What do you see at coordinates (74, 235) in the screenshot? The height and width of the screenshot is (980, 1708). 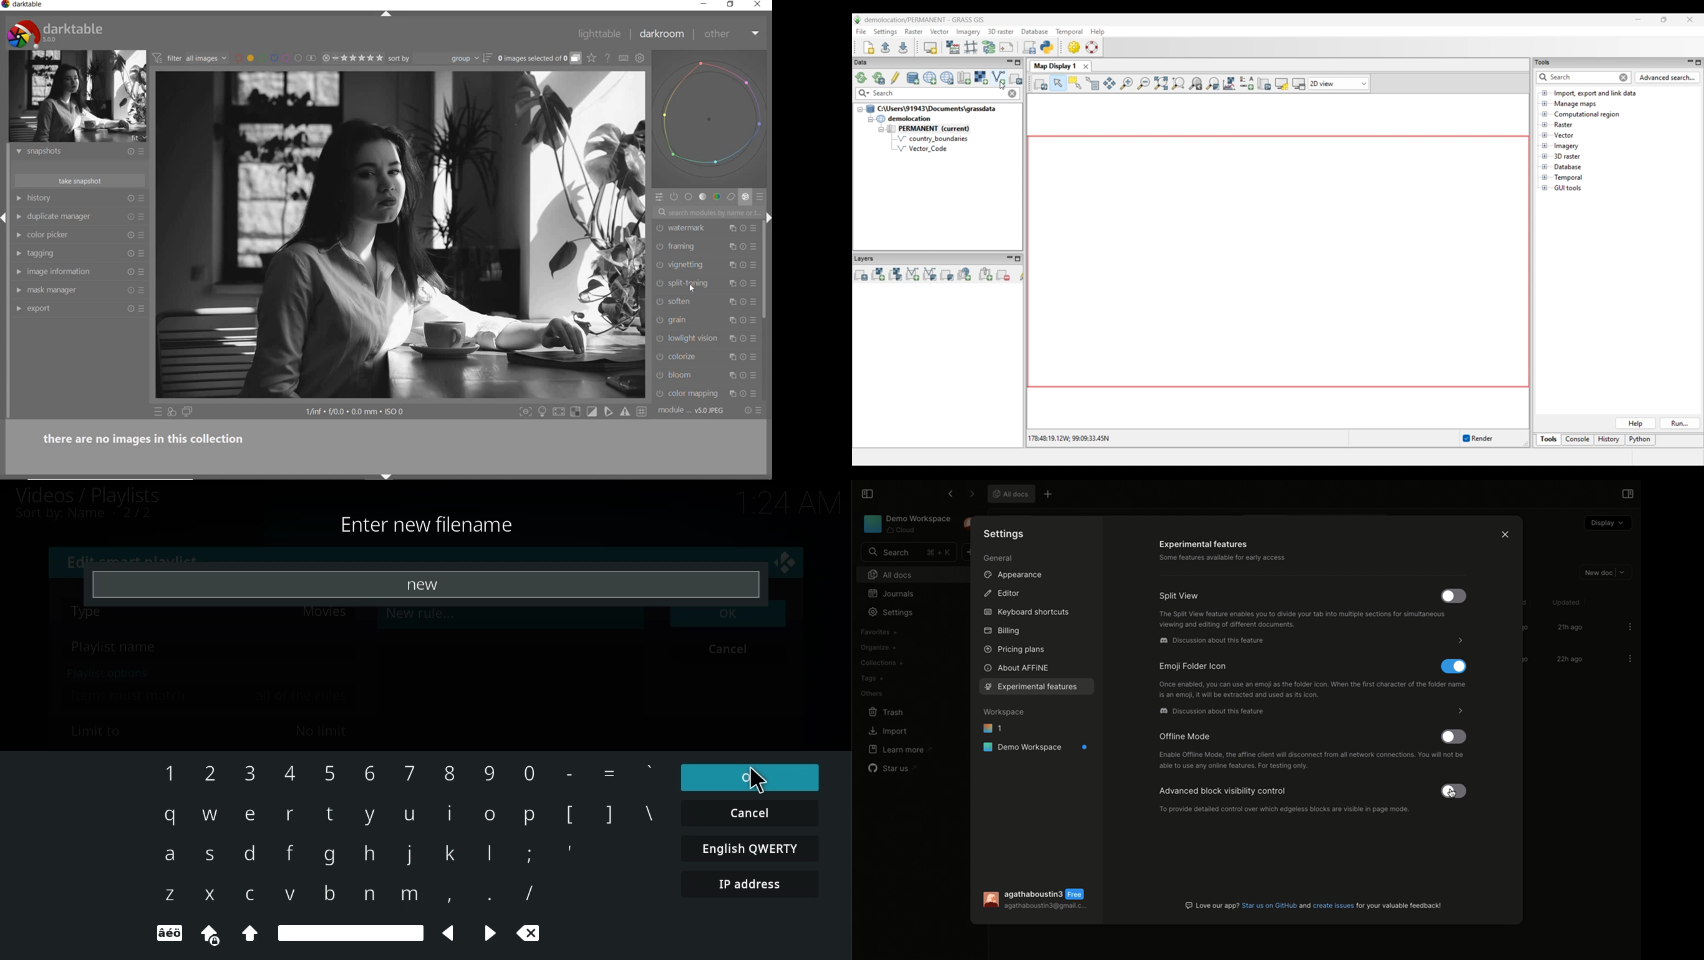 I see `color picker` at bounding box center [74, 235].